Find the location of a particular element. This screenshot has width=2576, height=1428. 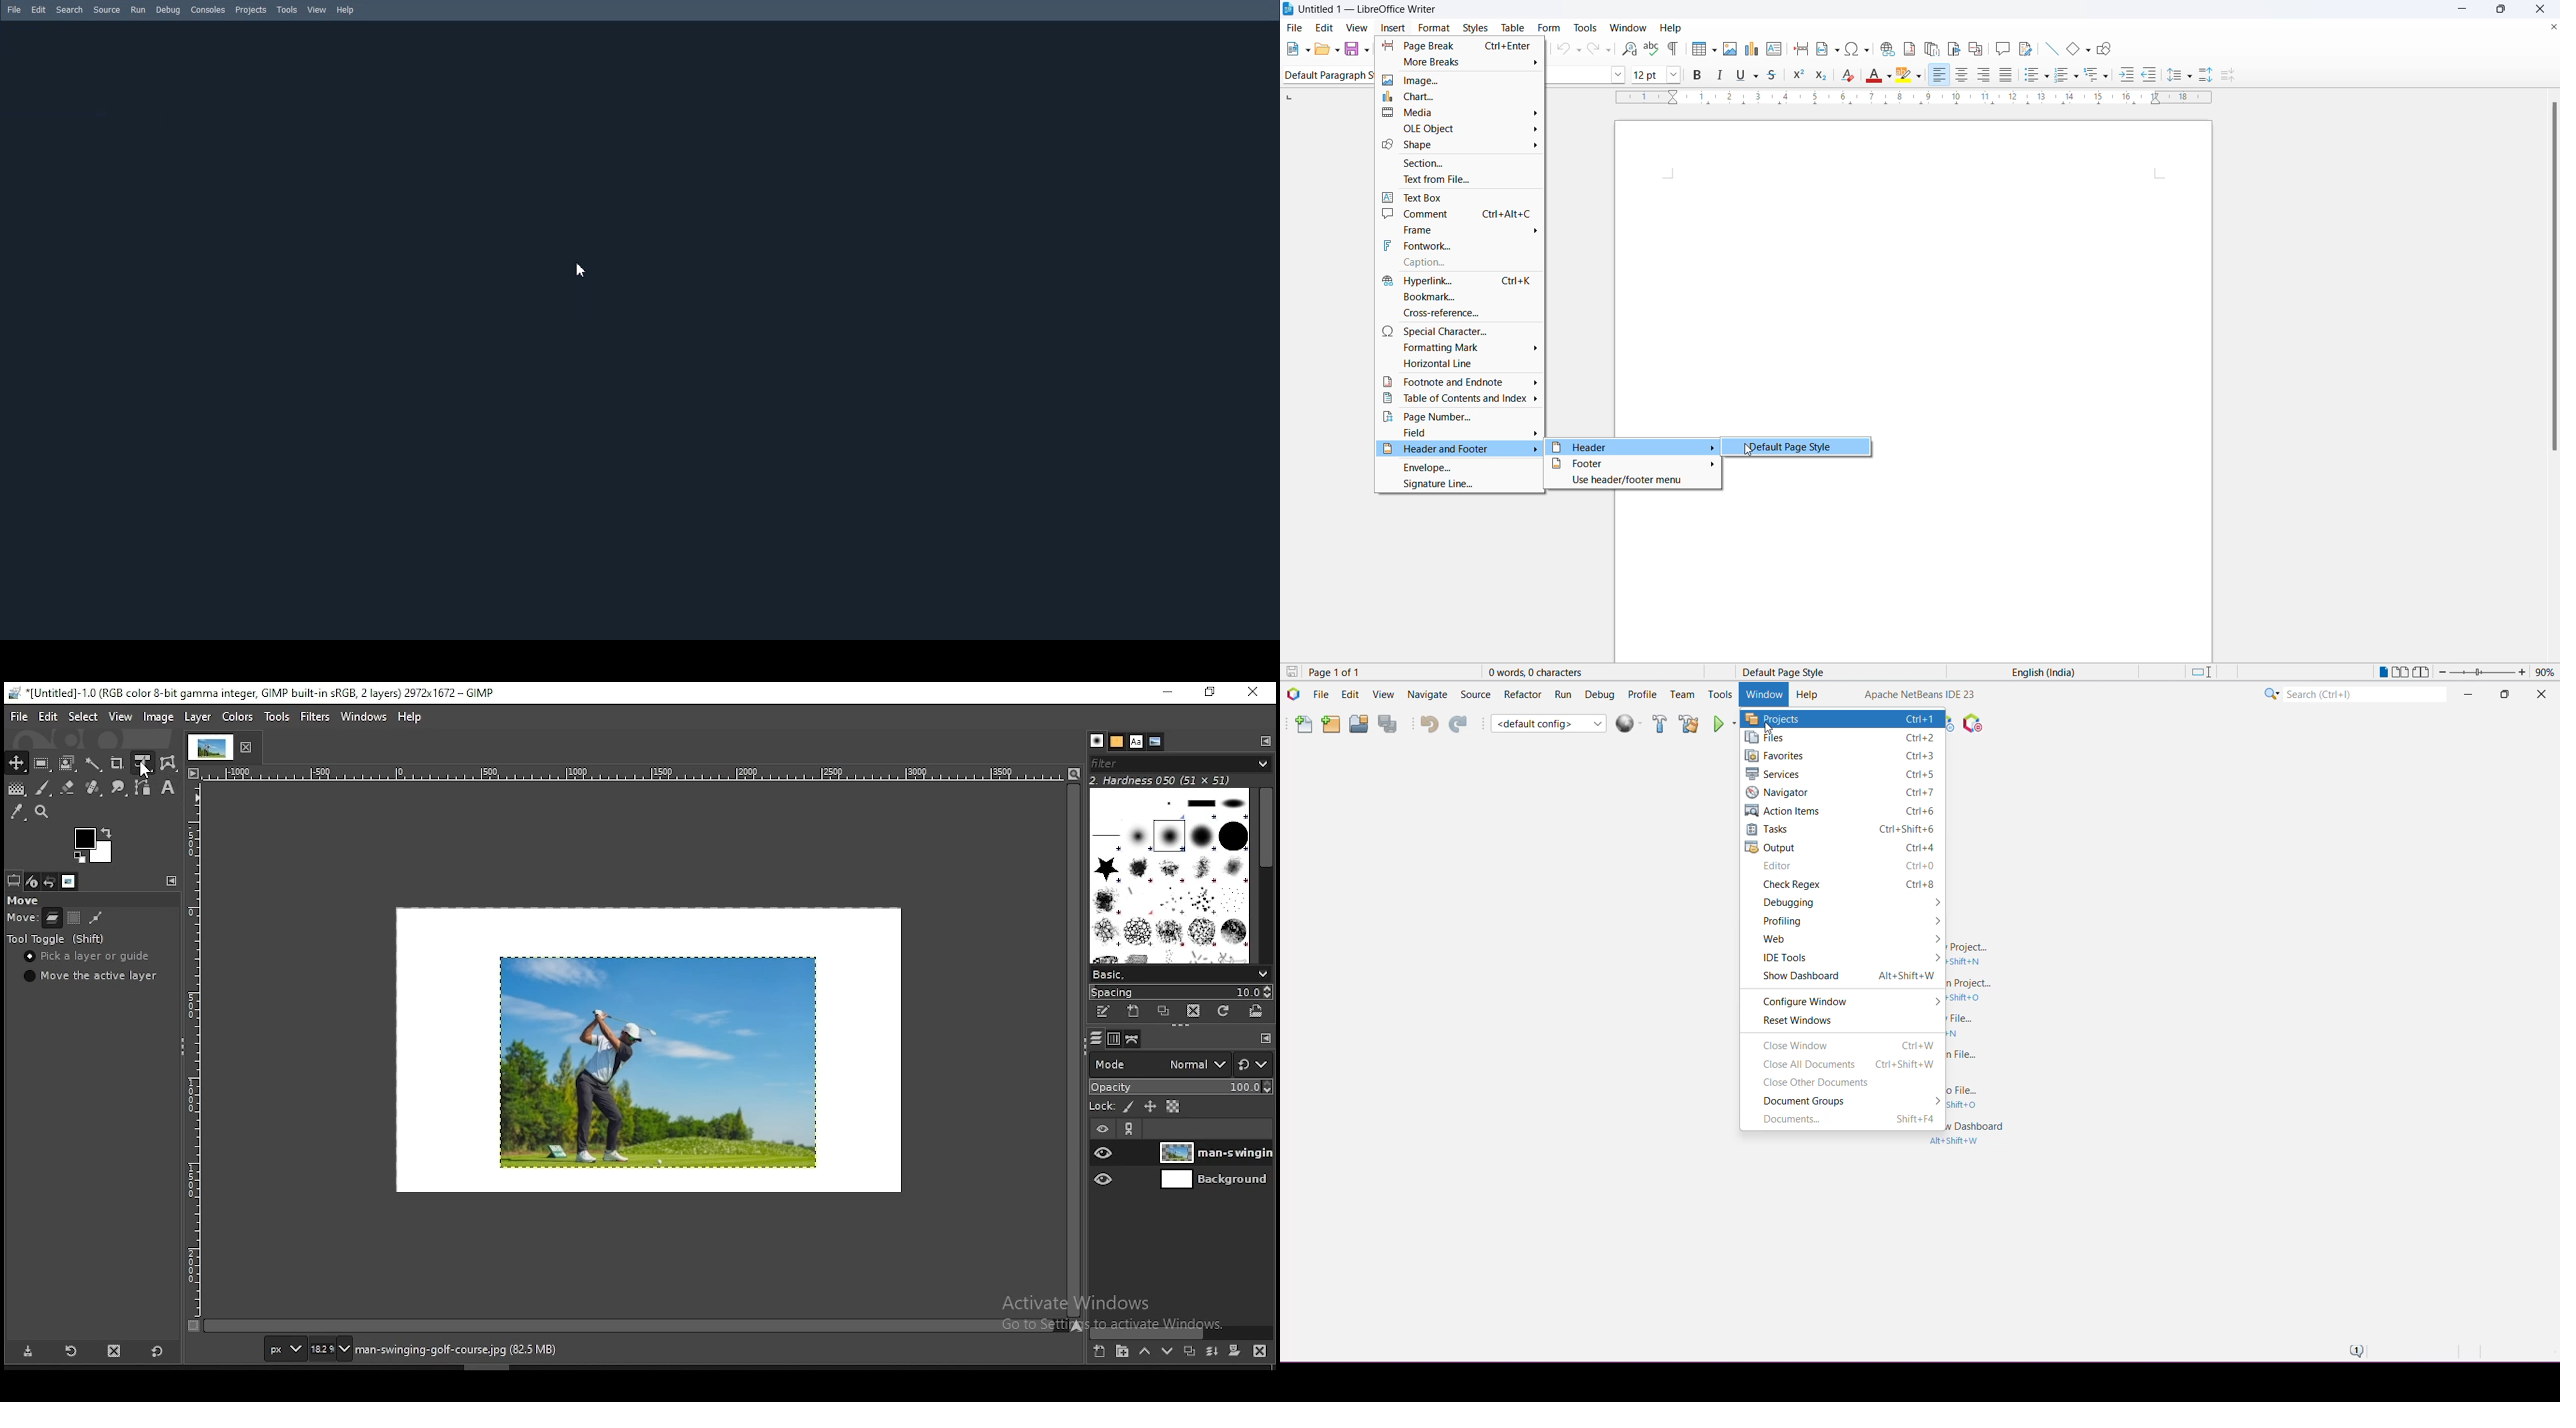

text align center is located at coordinates (1965, 76).